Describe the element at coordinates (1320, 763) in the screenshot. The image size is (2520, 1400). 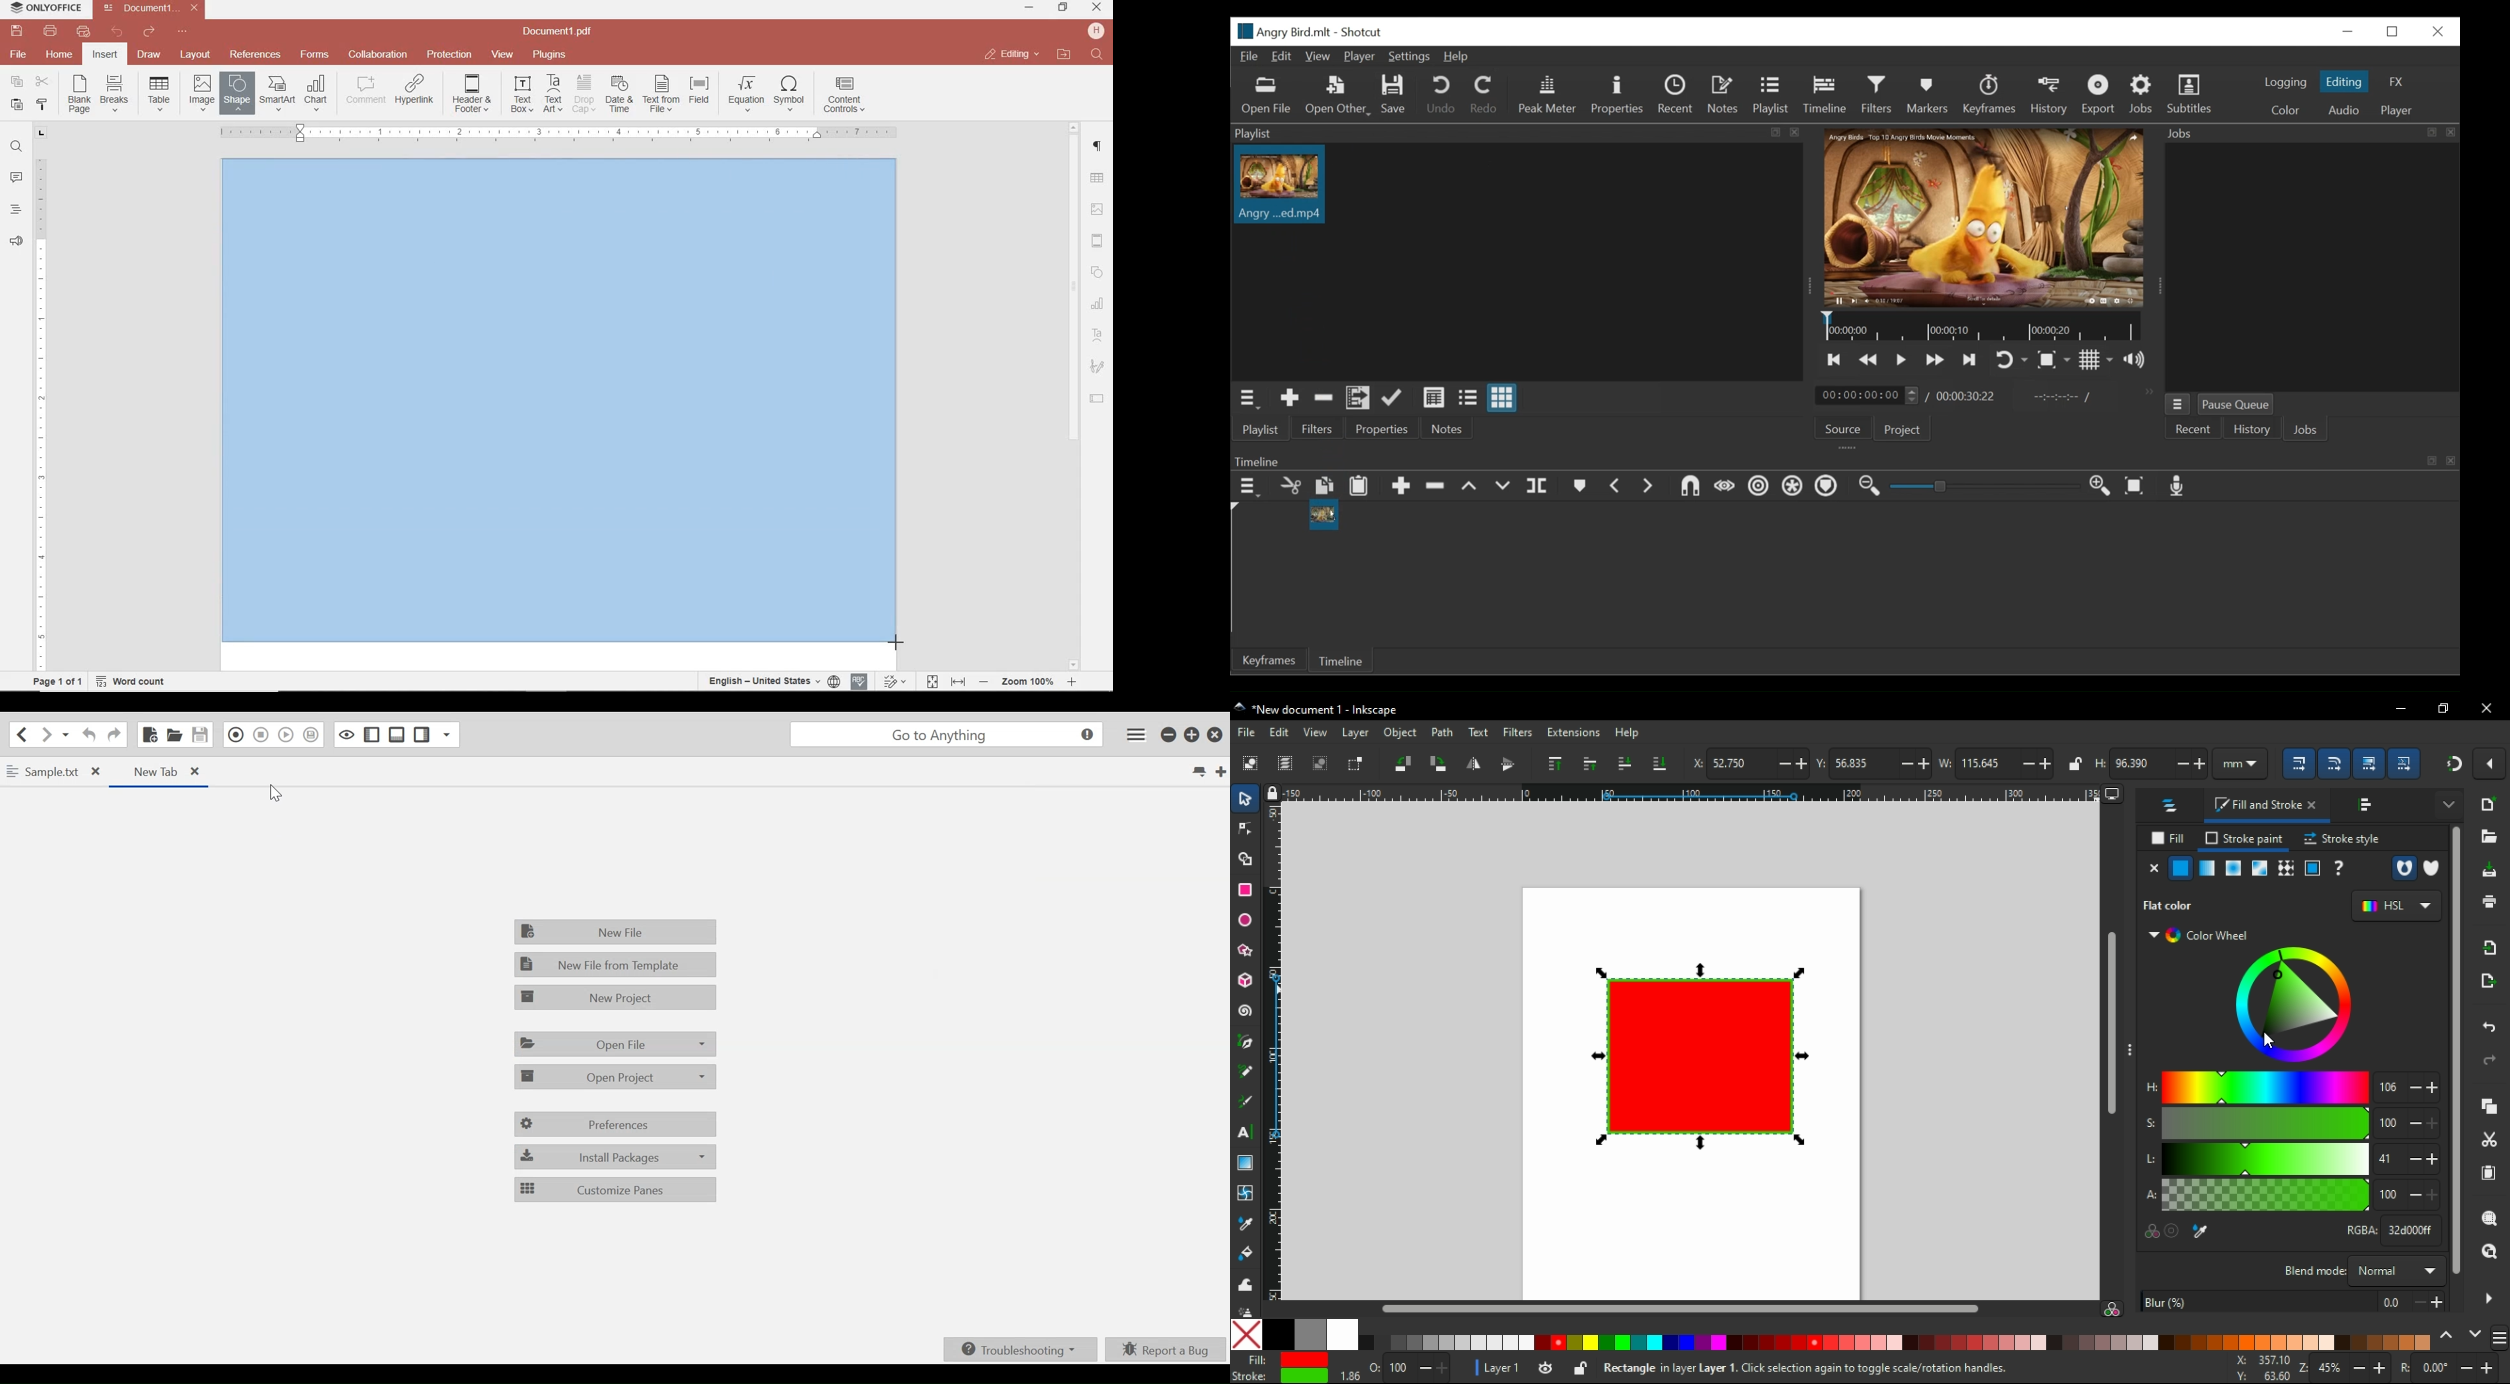
I see `deselect` at that location.